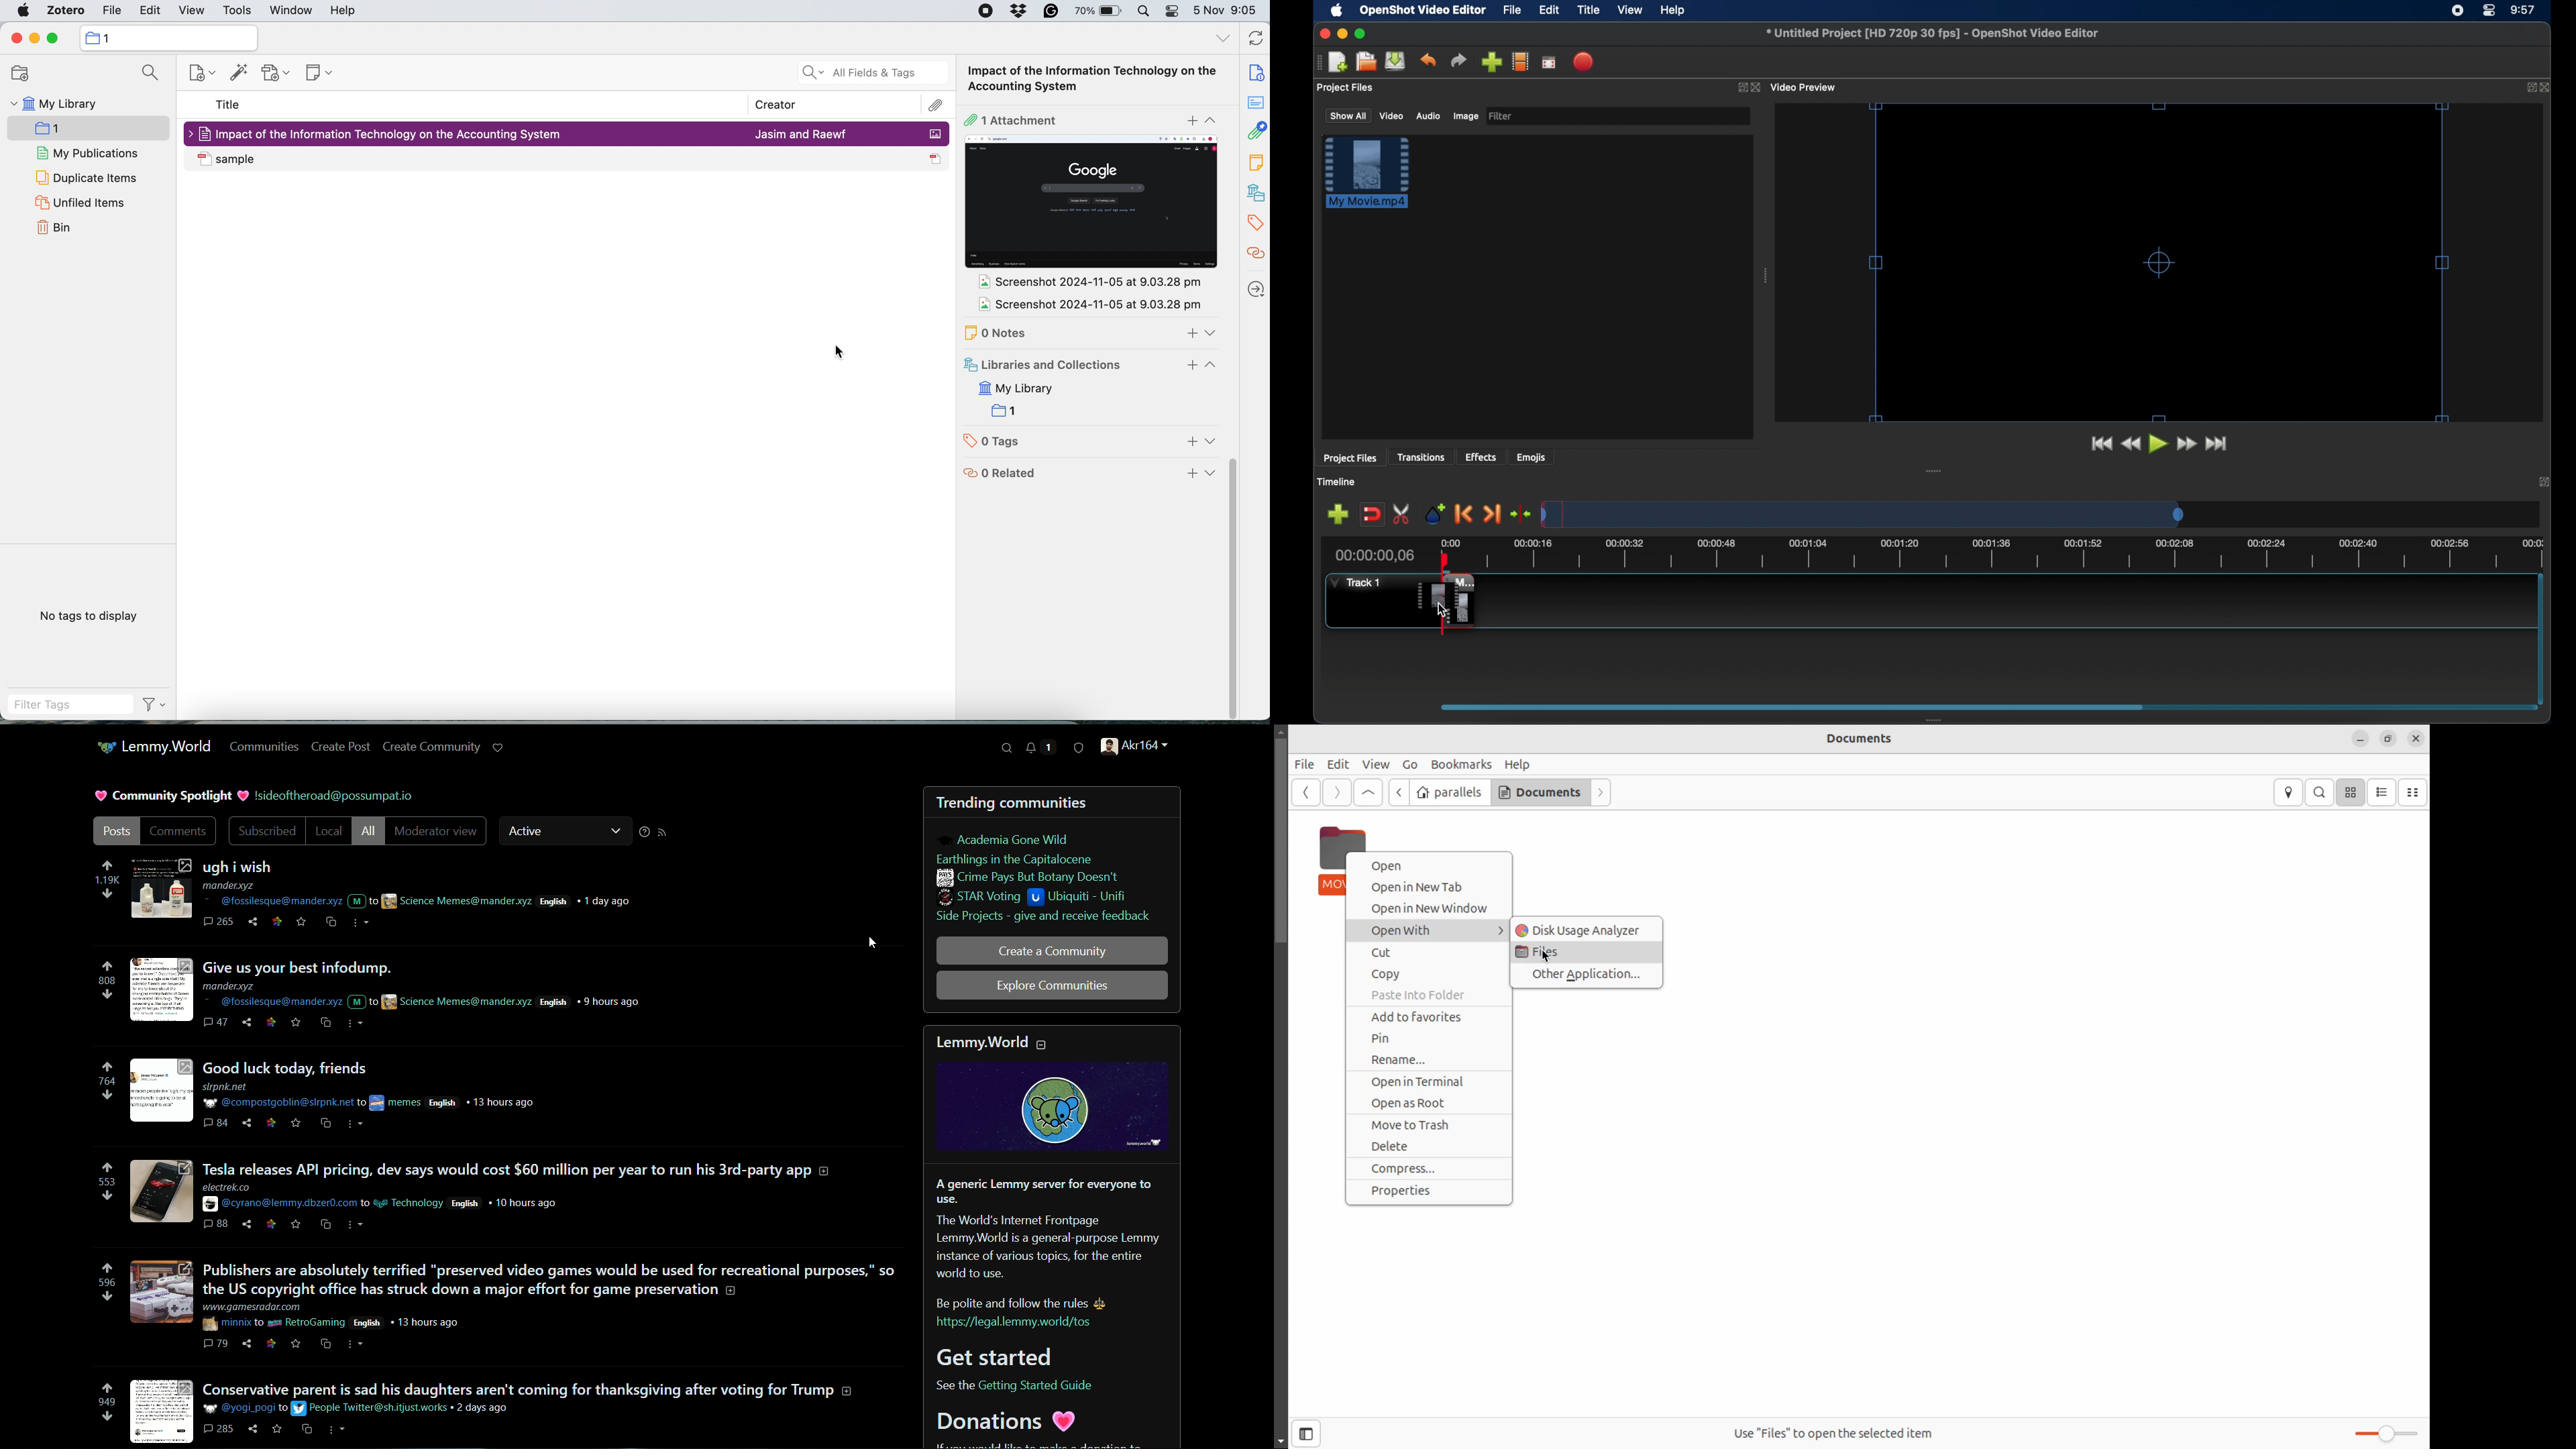 Image resolution: width=2576 pixels, height=1456 pixels. What do you see at coordinates (1012, 410) in the screenshot?
I see `collection` at bounding box center [1012, 410].